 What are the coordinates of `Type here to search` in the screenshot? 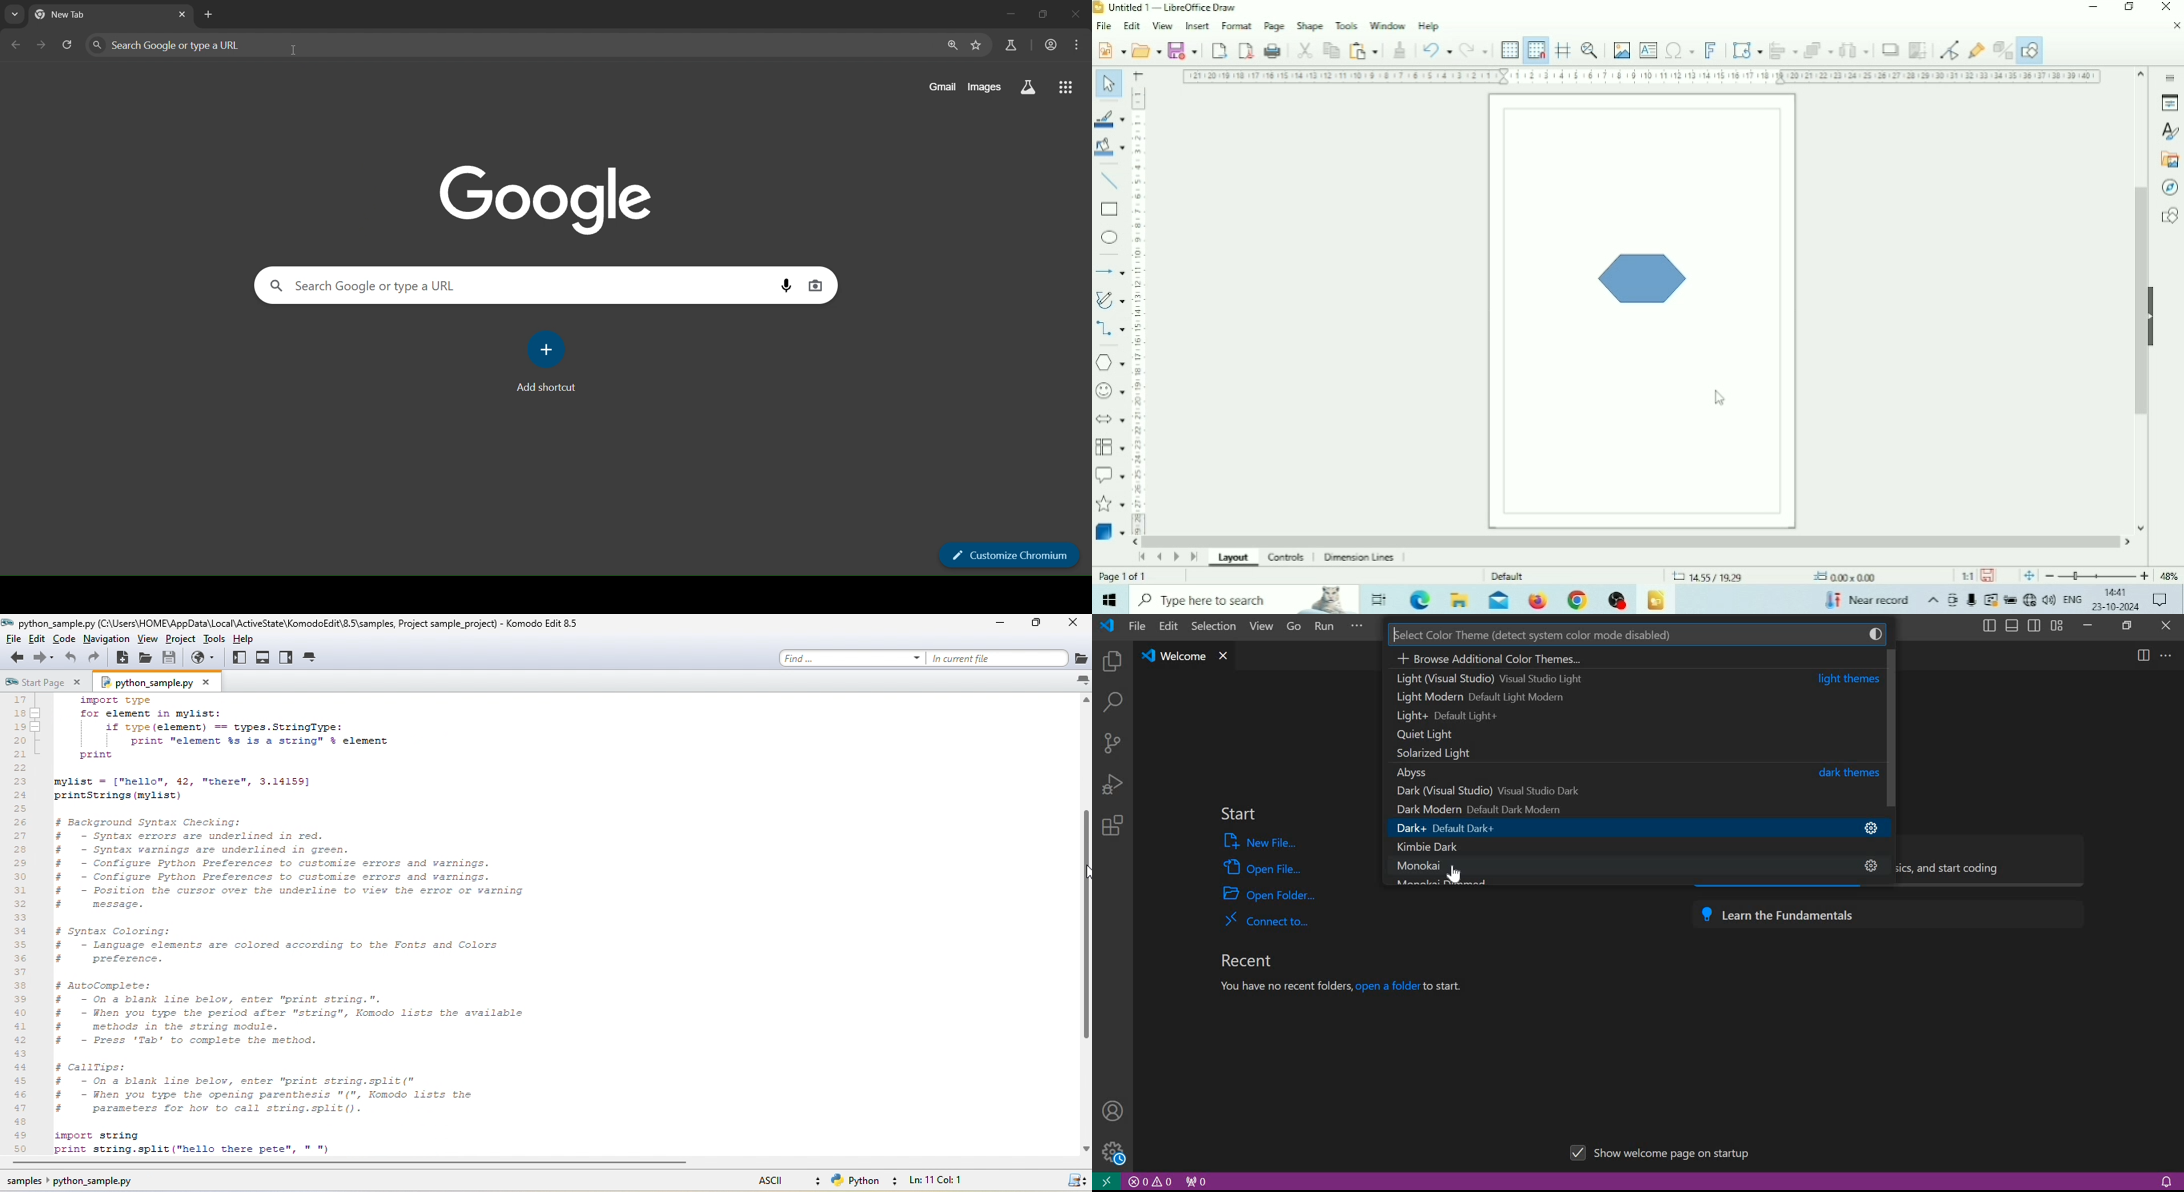 It's located at (1244, 599).